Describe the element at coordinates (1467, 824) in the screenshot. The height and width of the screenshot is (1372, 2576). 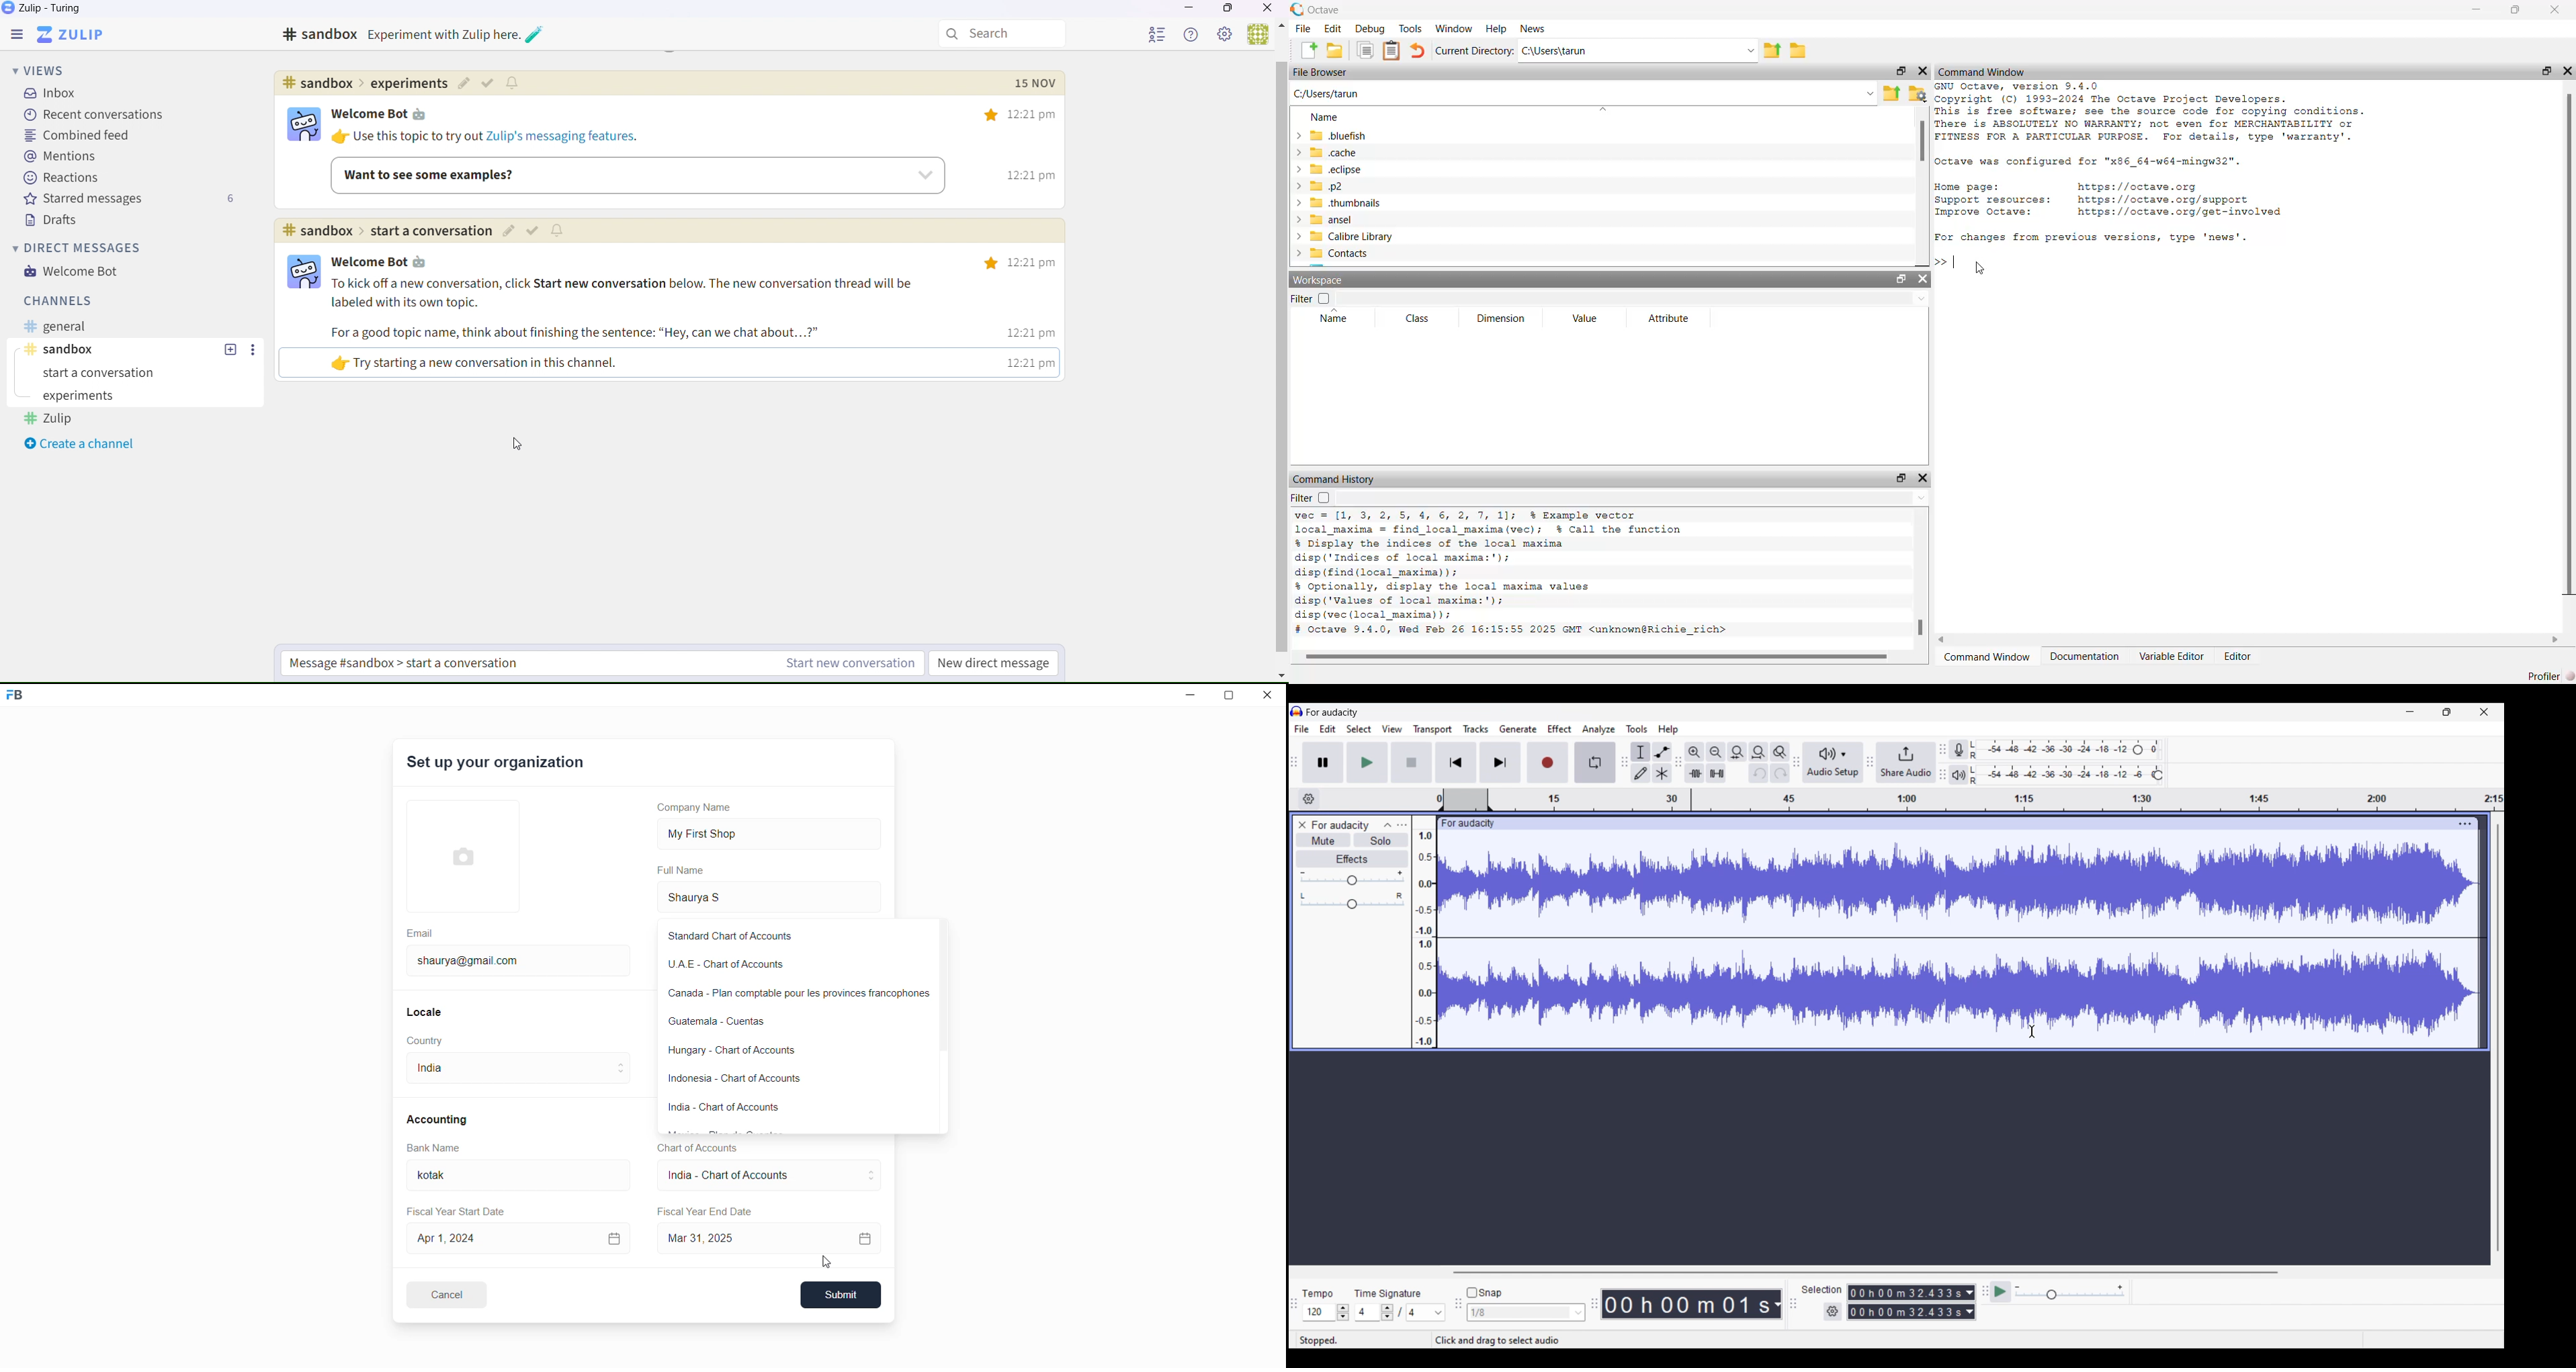
I see `Project name` at that location.